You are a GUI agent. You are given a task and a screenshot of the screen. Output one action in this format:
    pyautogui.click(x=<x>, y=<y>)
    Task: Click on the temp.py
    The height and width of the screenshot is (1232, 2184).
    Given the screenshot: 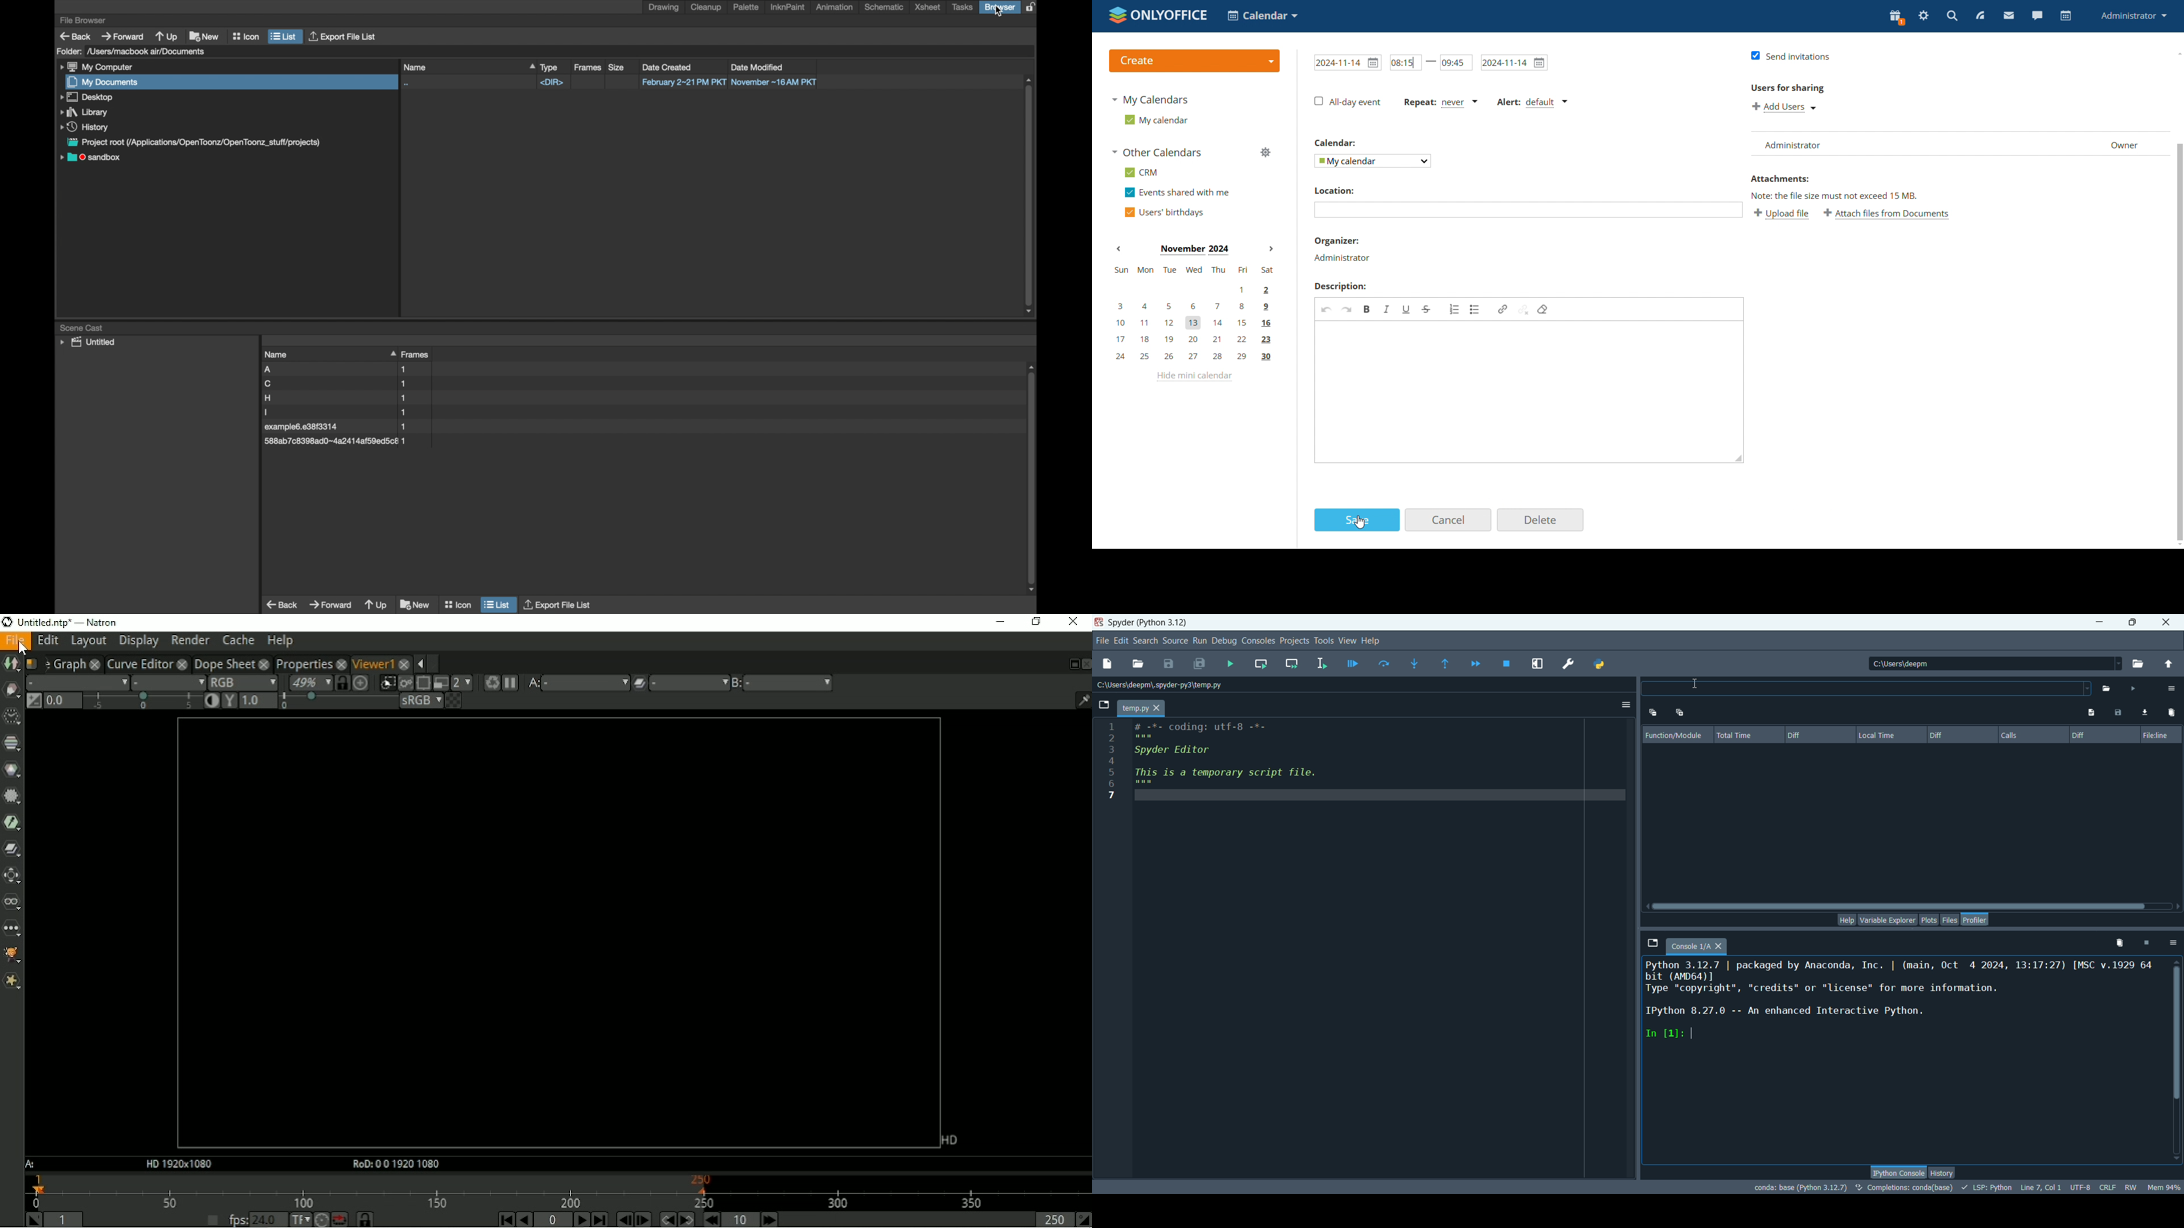 What is the action you would take?
    pyautogui.click(x=1144, y=710)
    